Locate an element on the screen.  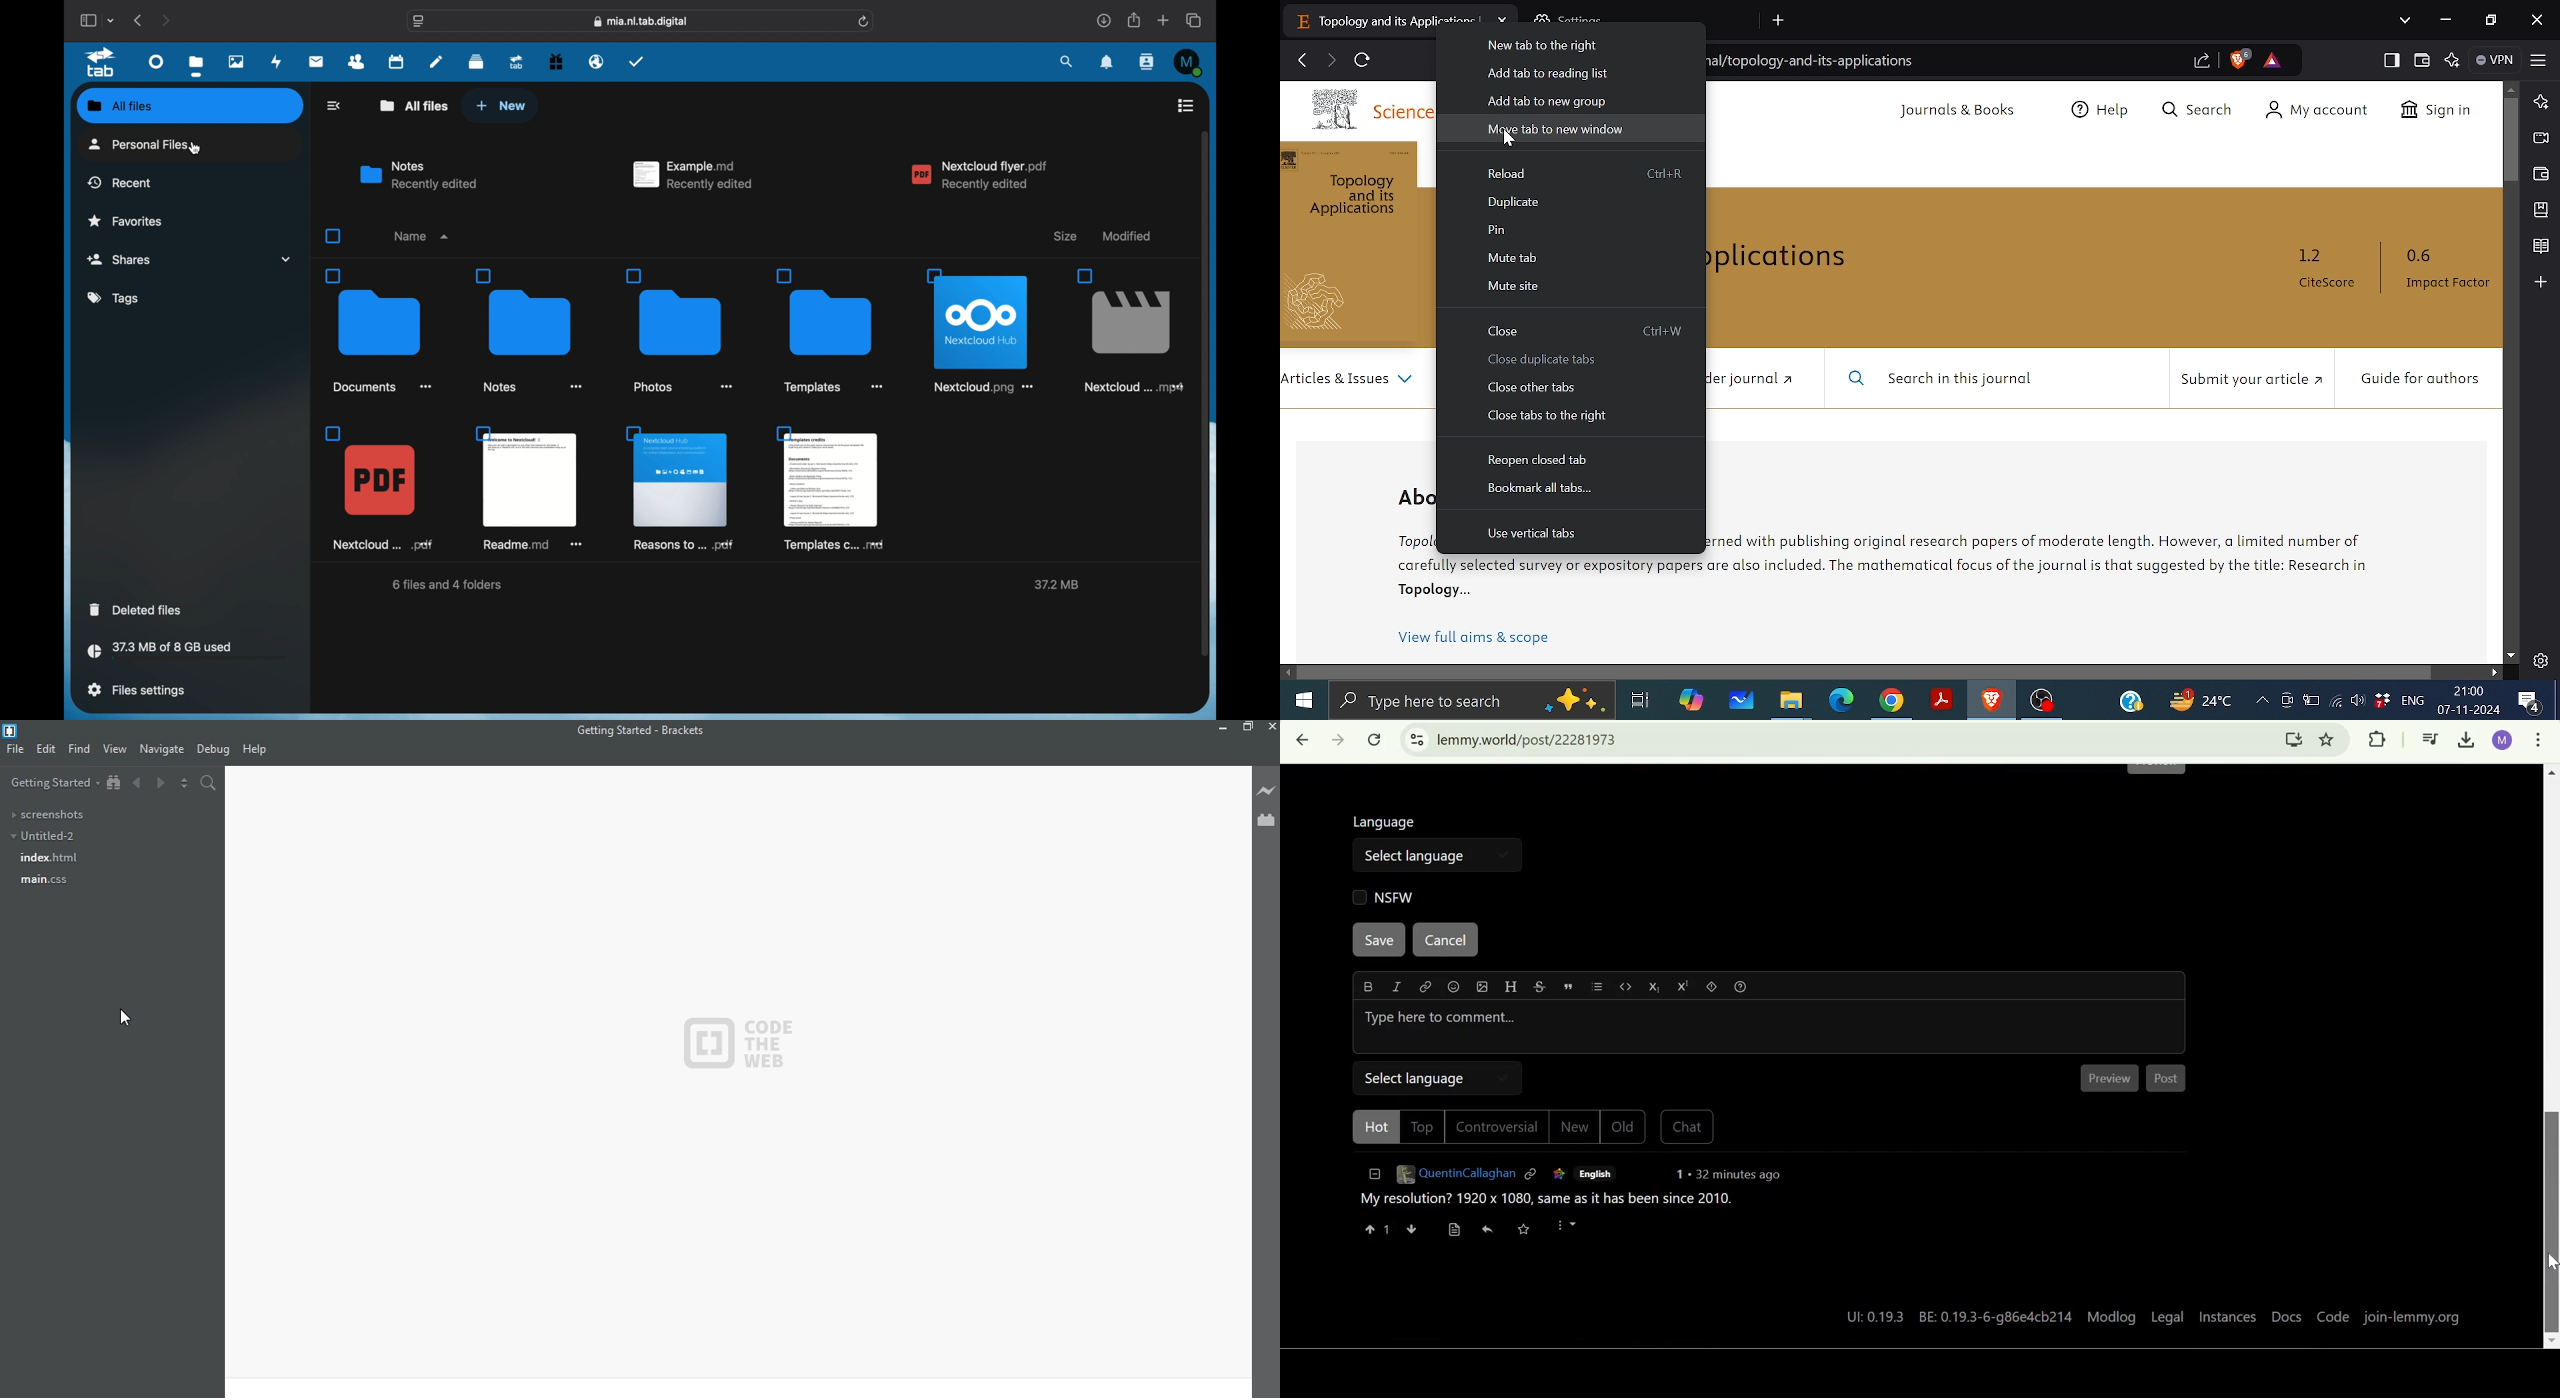
file is located at coordinates (1128, 330).